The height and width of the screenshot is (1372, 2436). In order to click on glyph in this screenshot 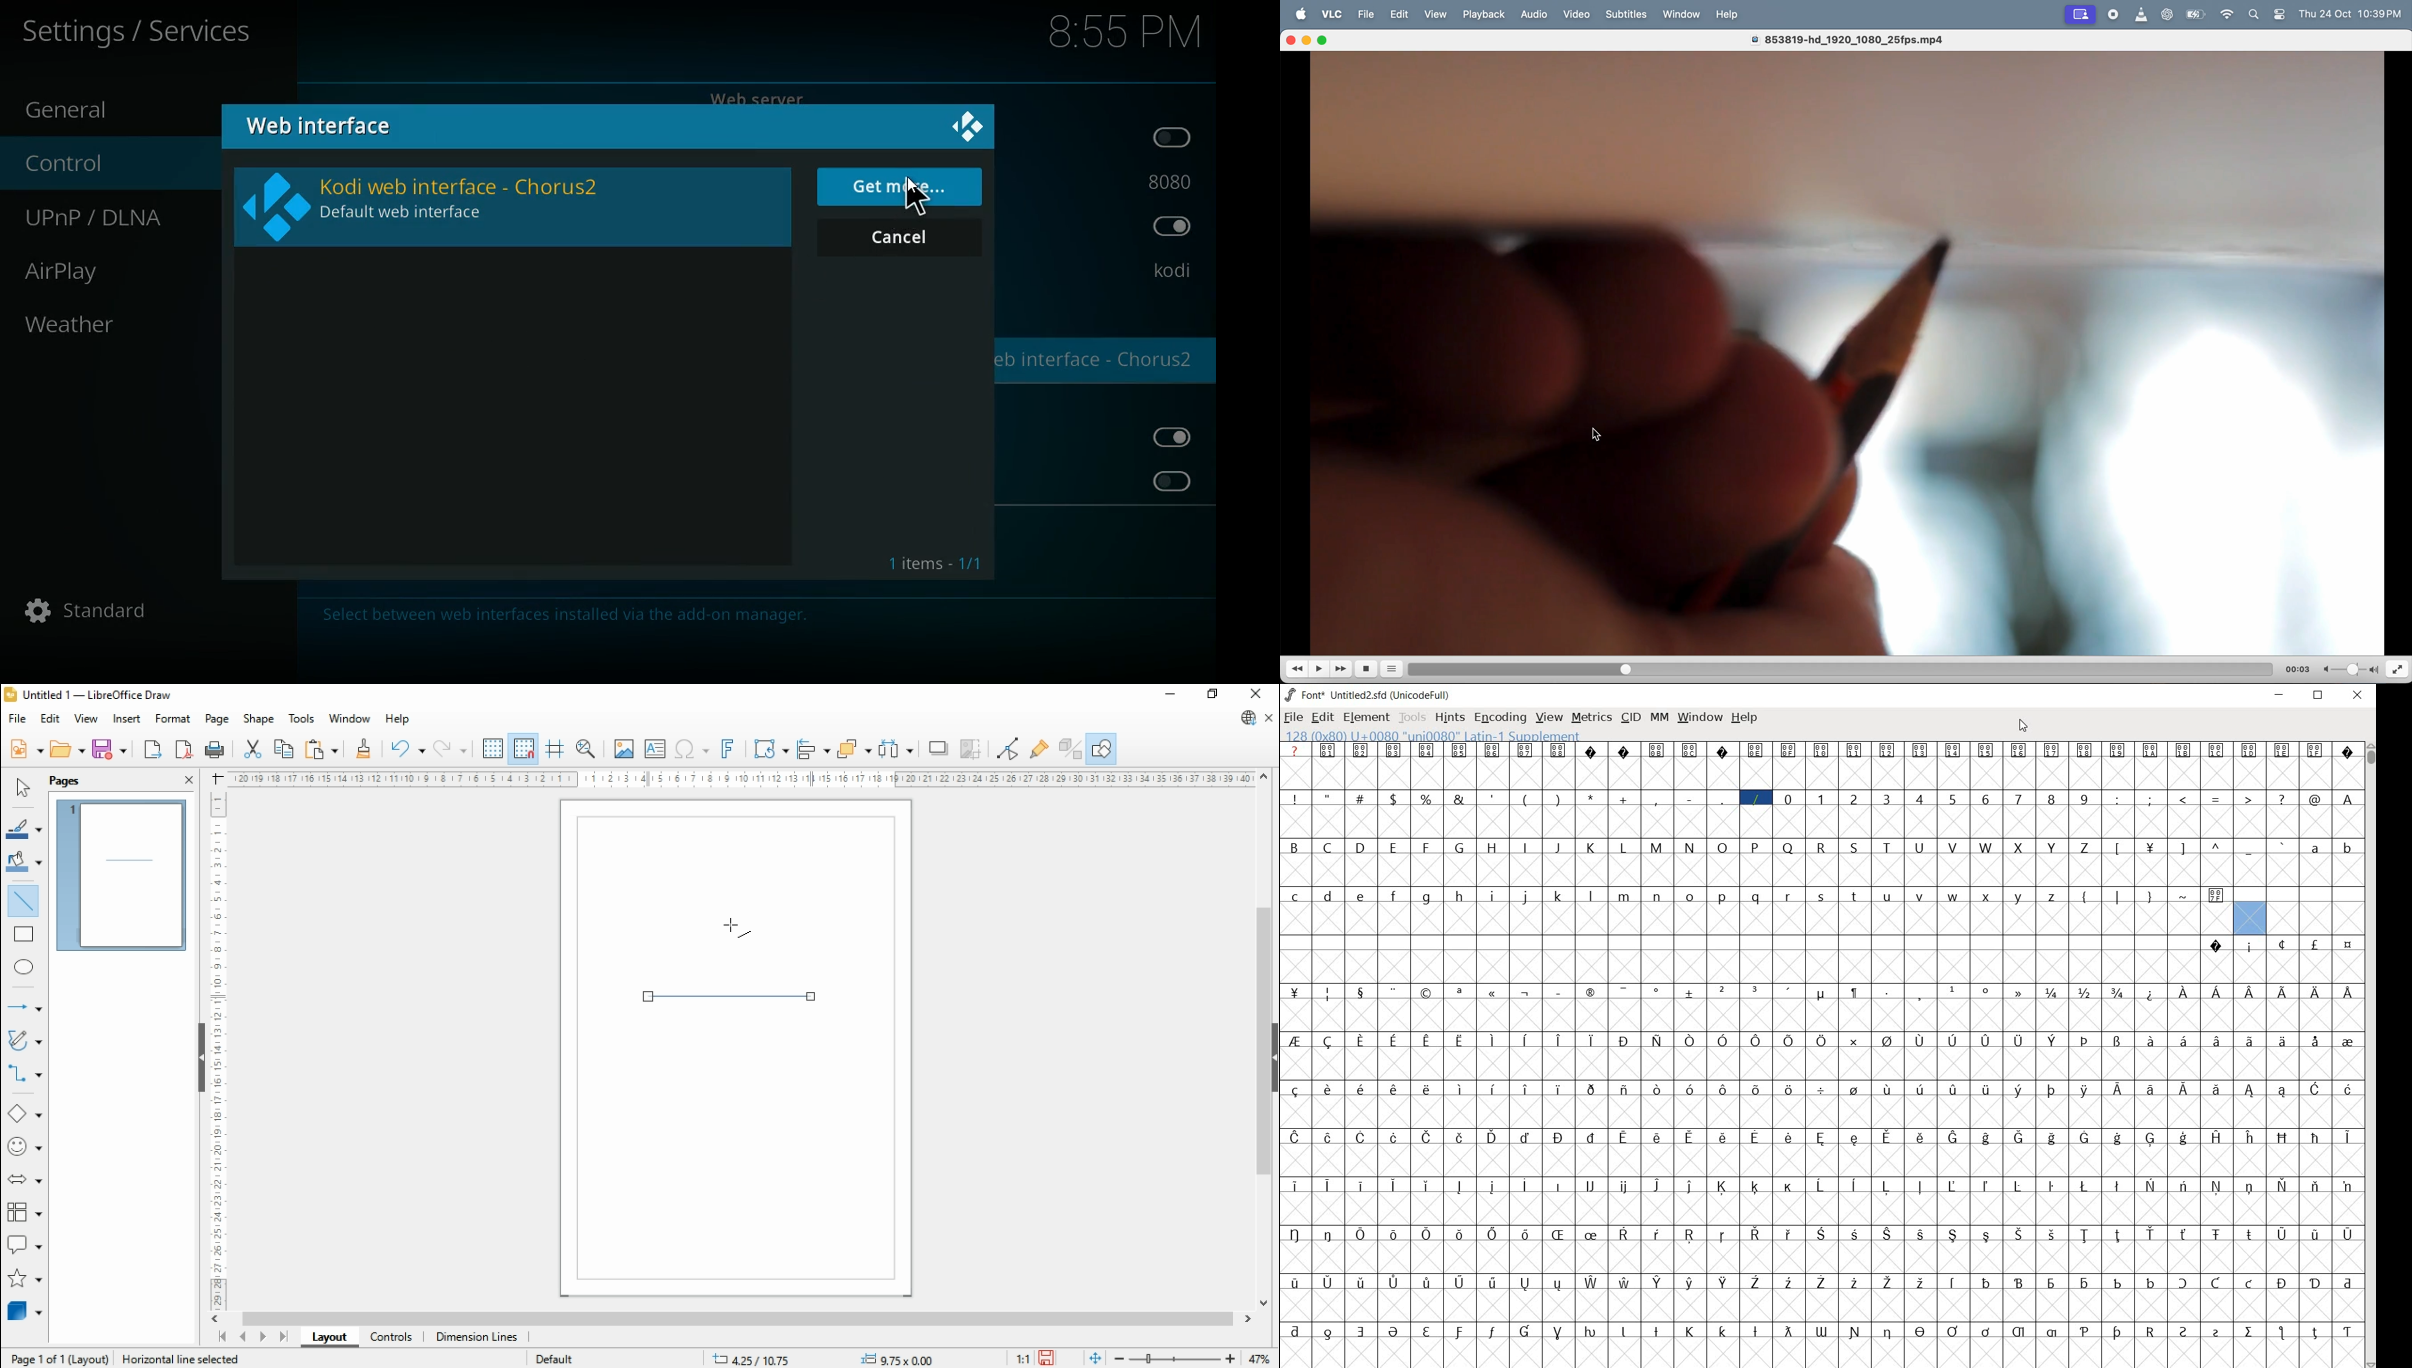, I will do `click(2085, 1091)`.